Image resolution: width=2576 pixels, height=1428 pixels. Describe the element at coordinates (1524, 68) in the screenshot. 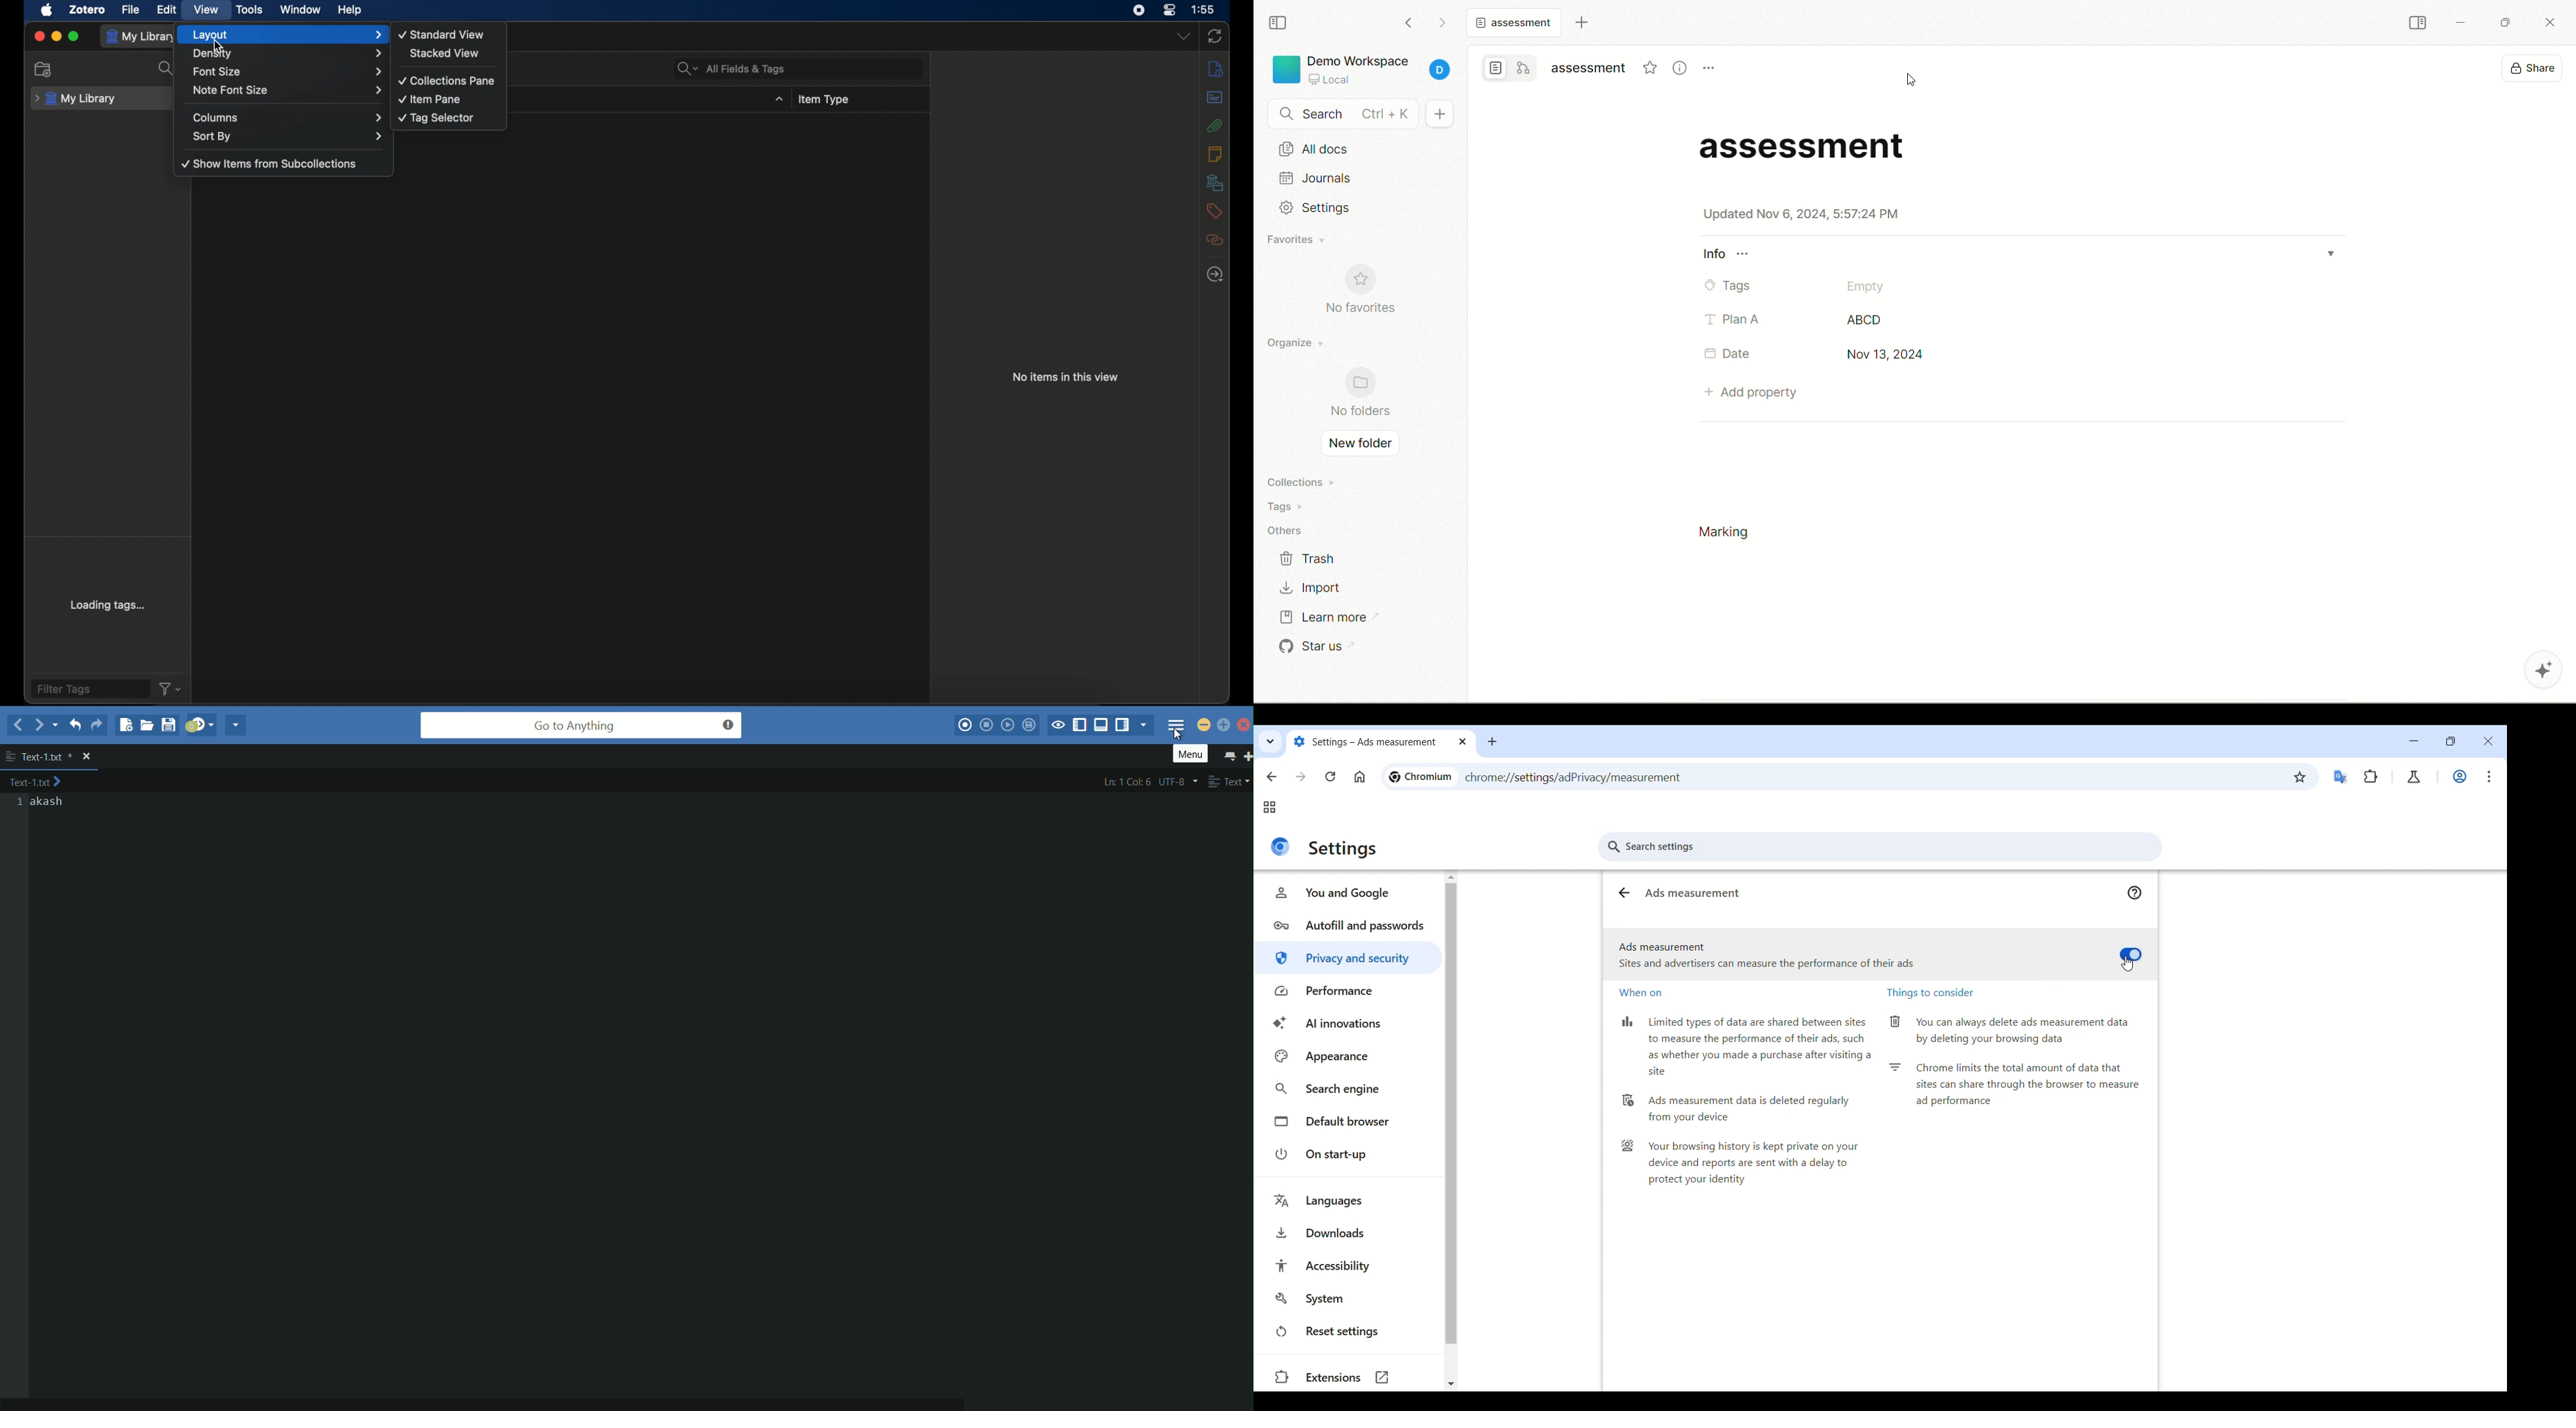

I see `edgeless mode` at that location.